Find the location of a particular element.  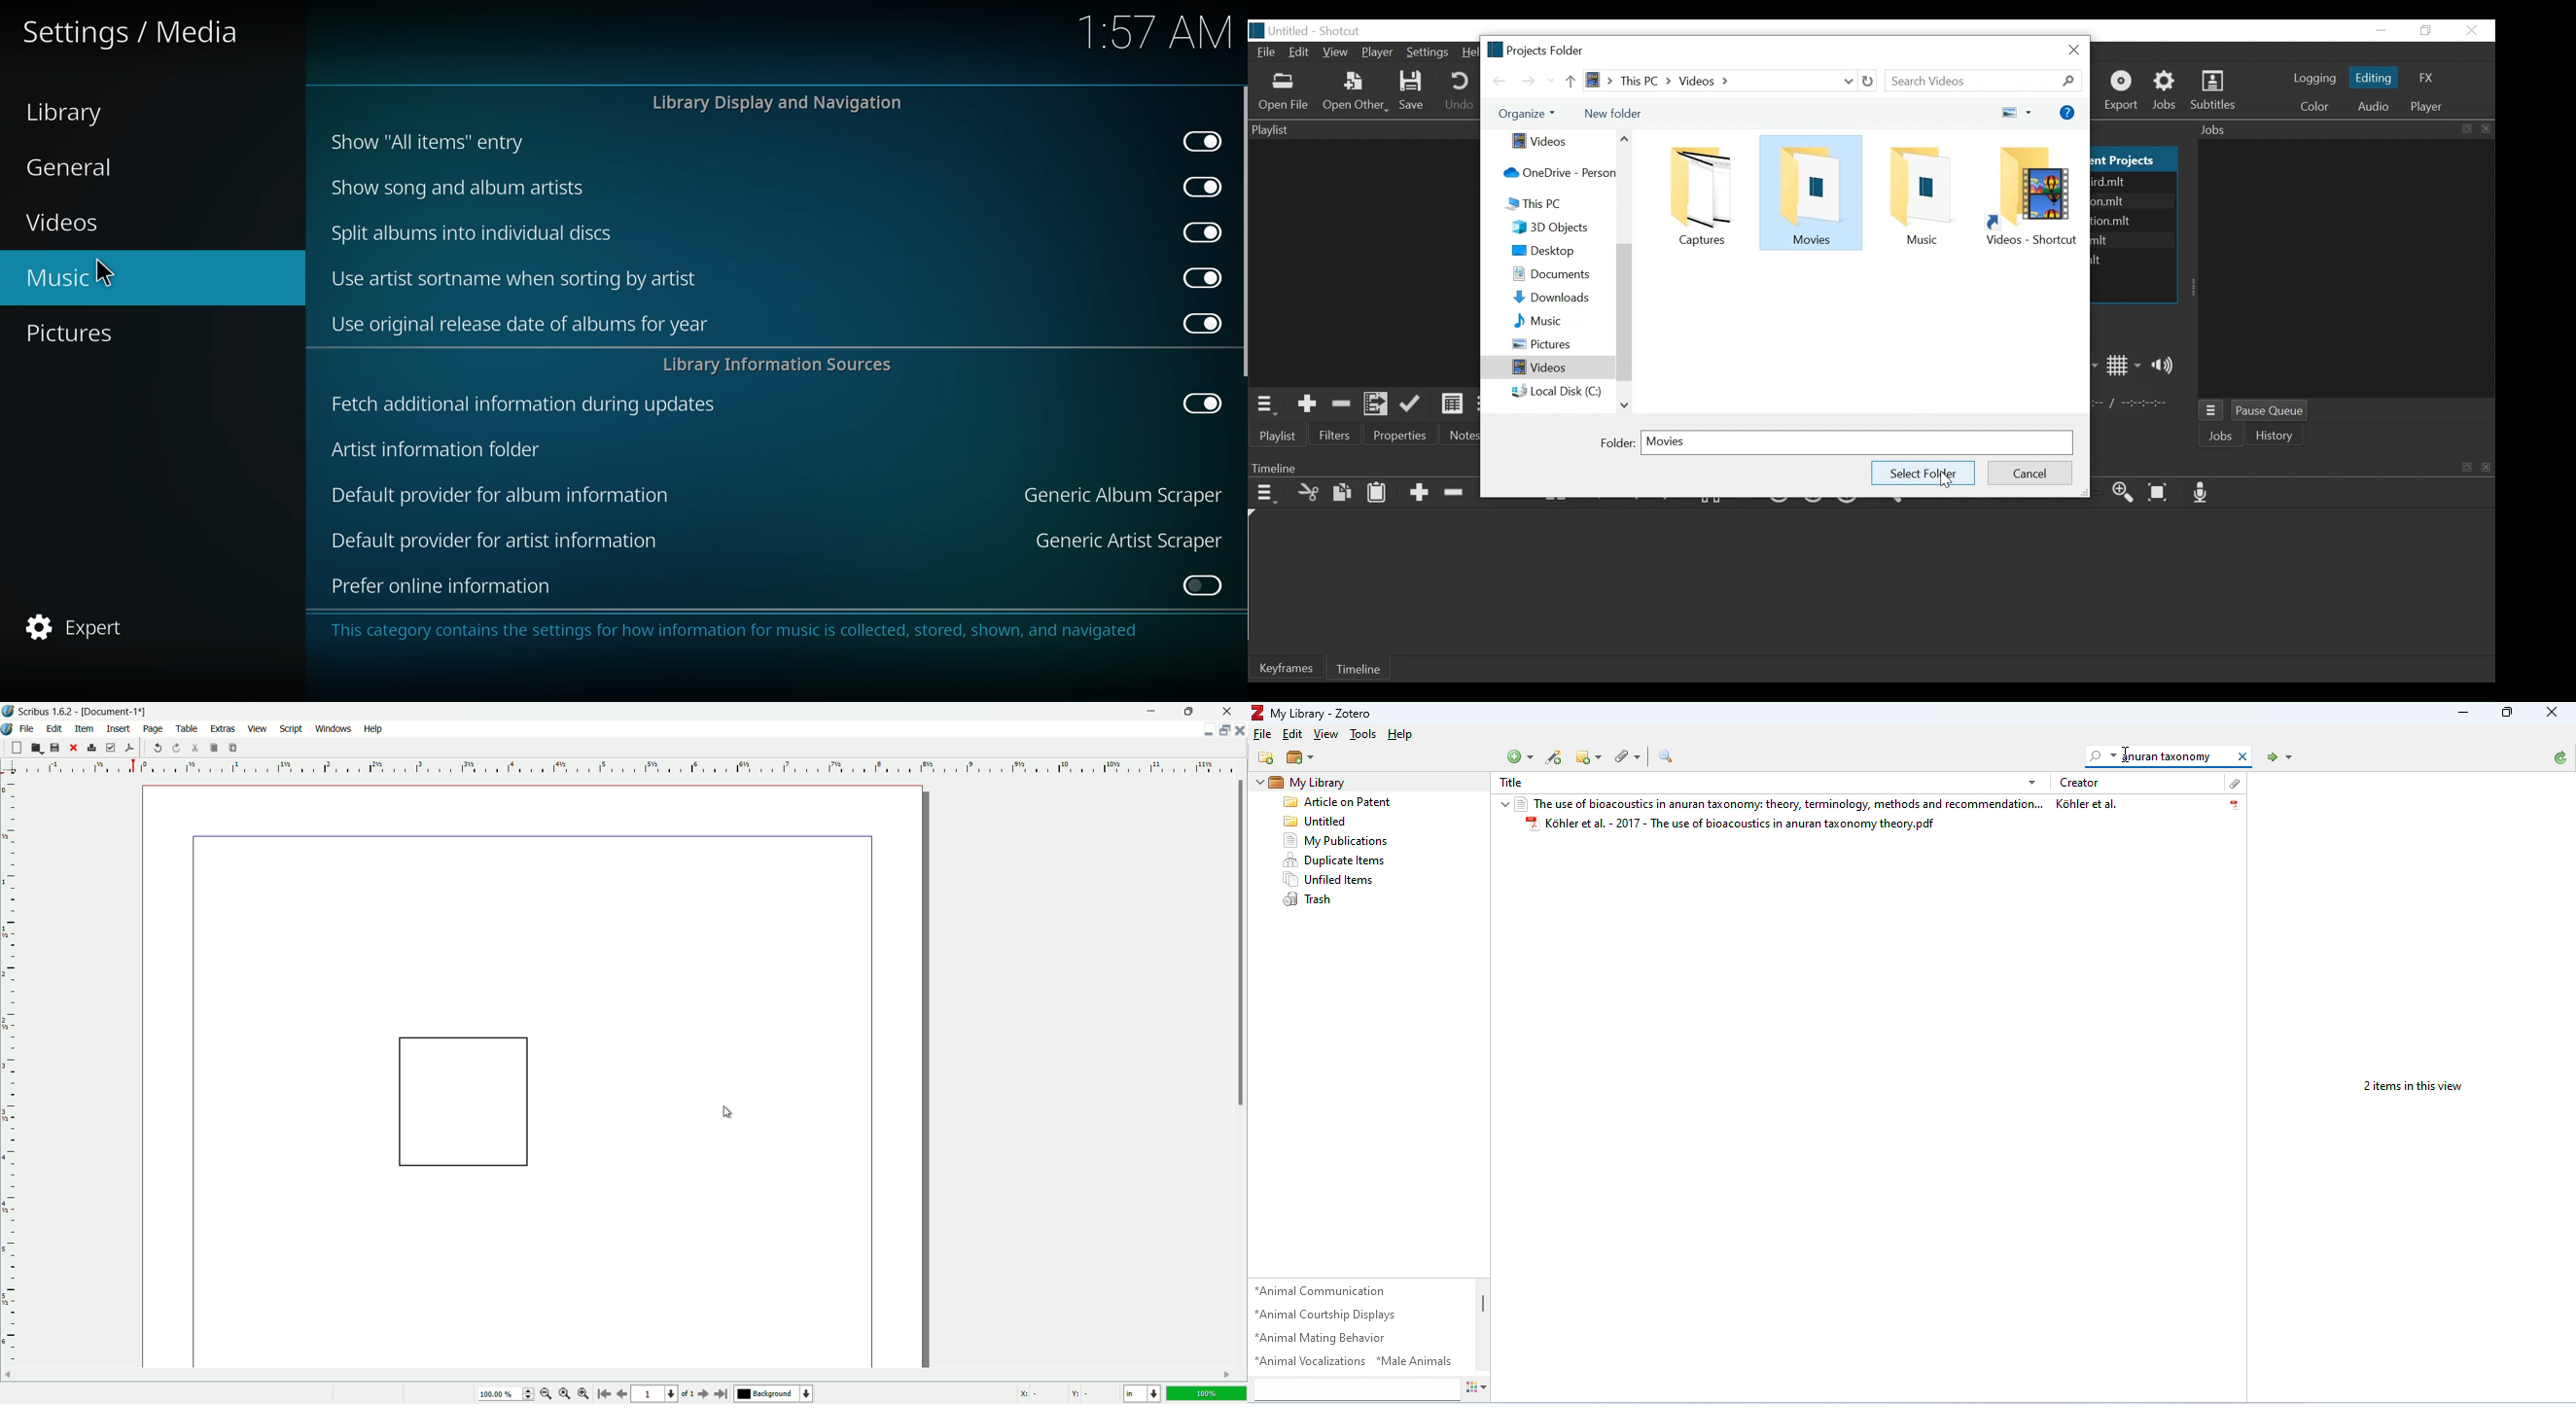

*Animal Mating Behavior is located at coordinates (1331, 1338).